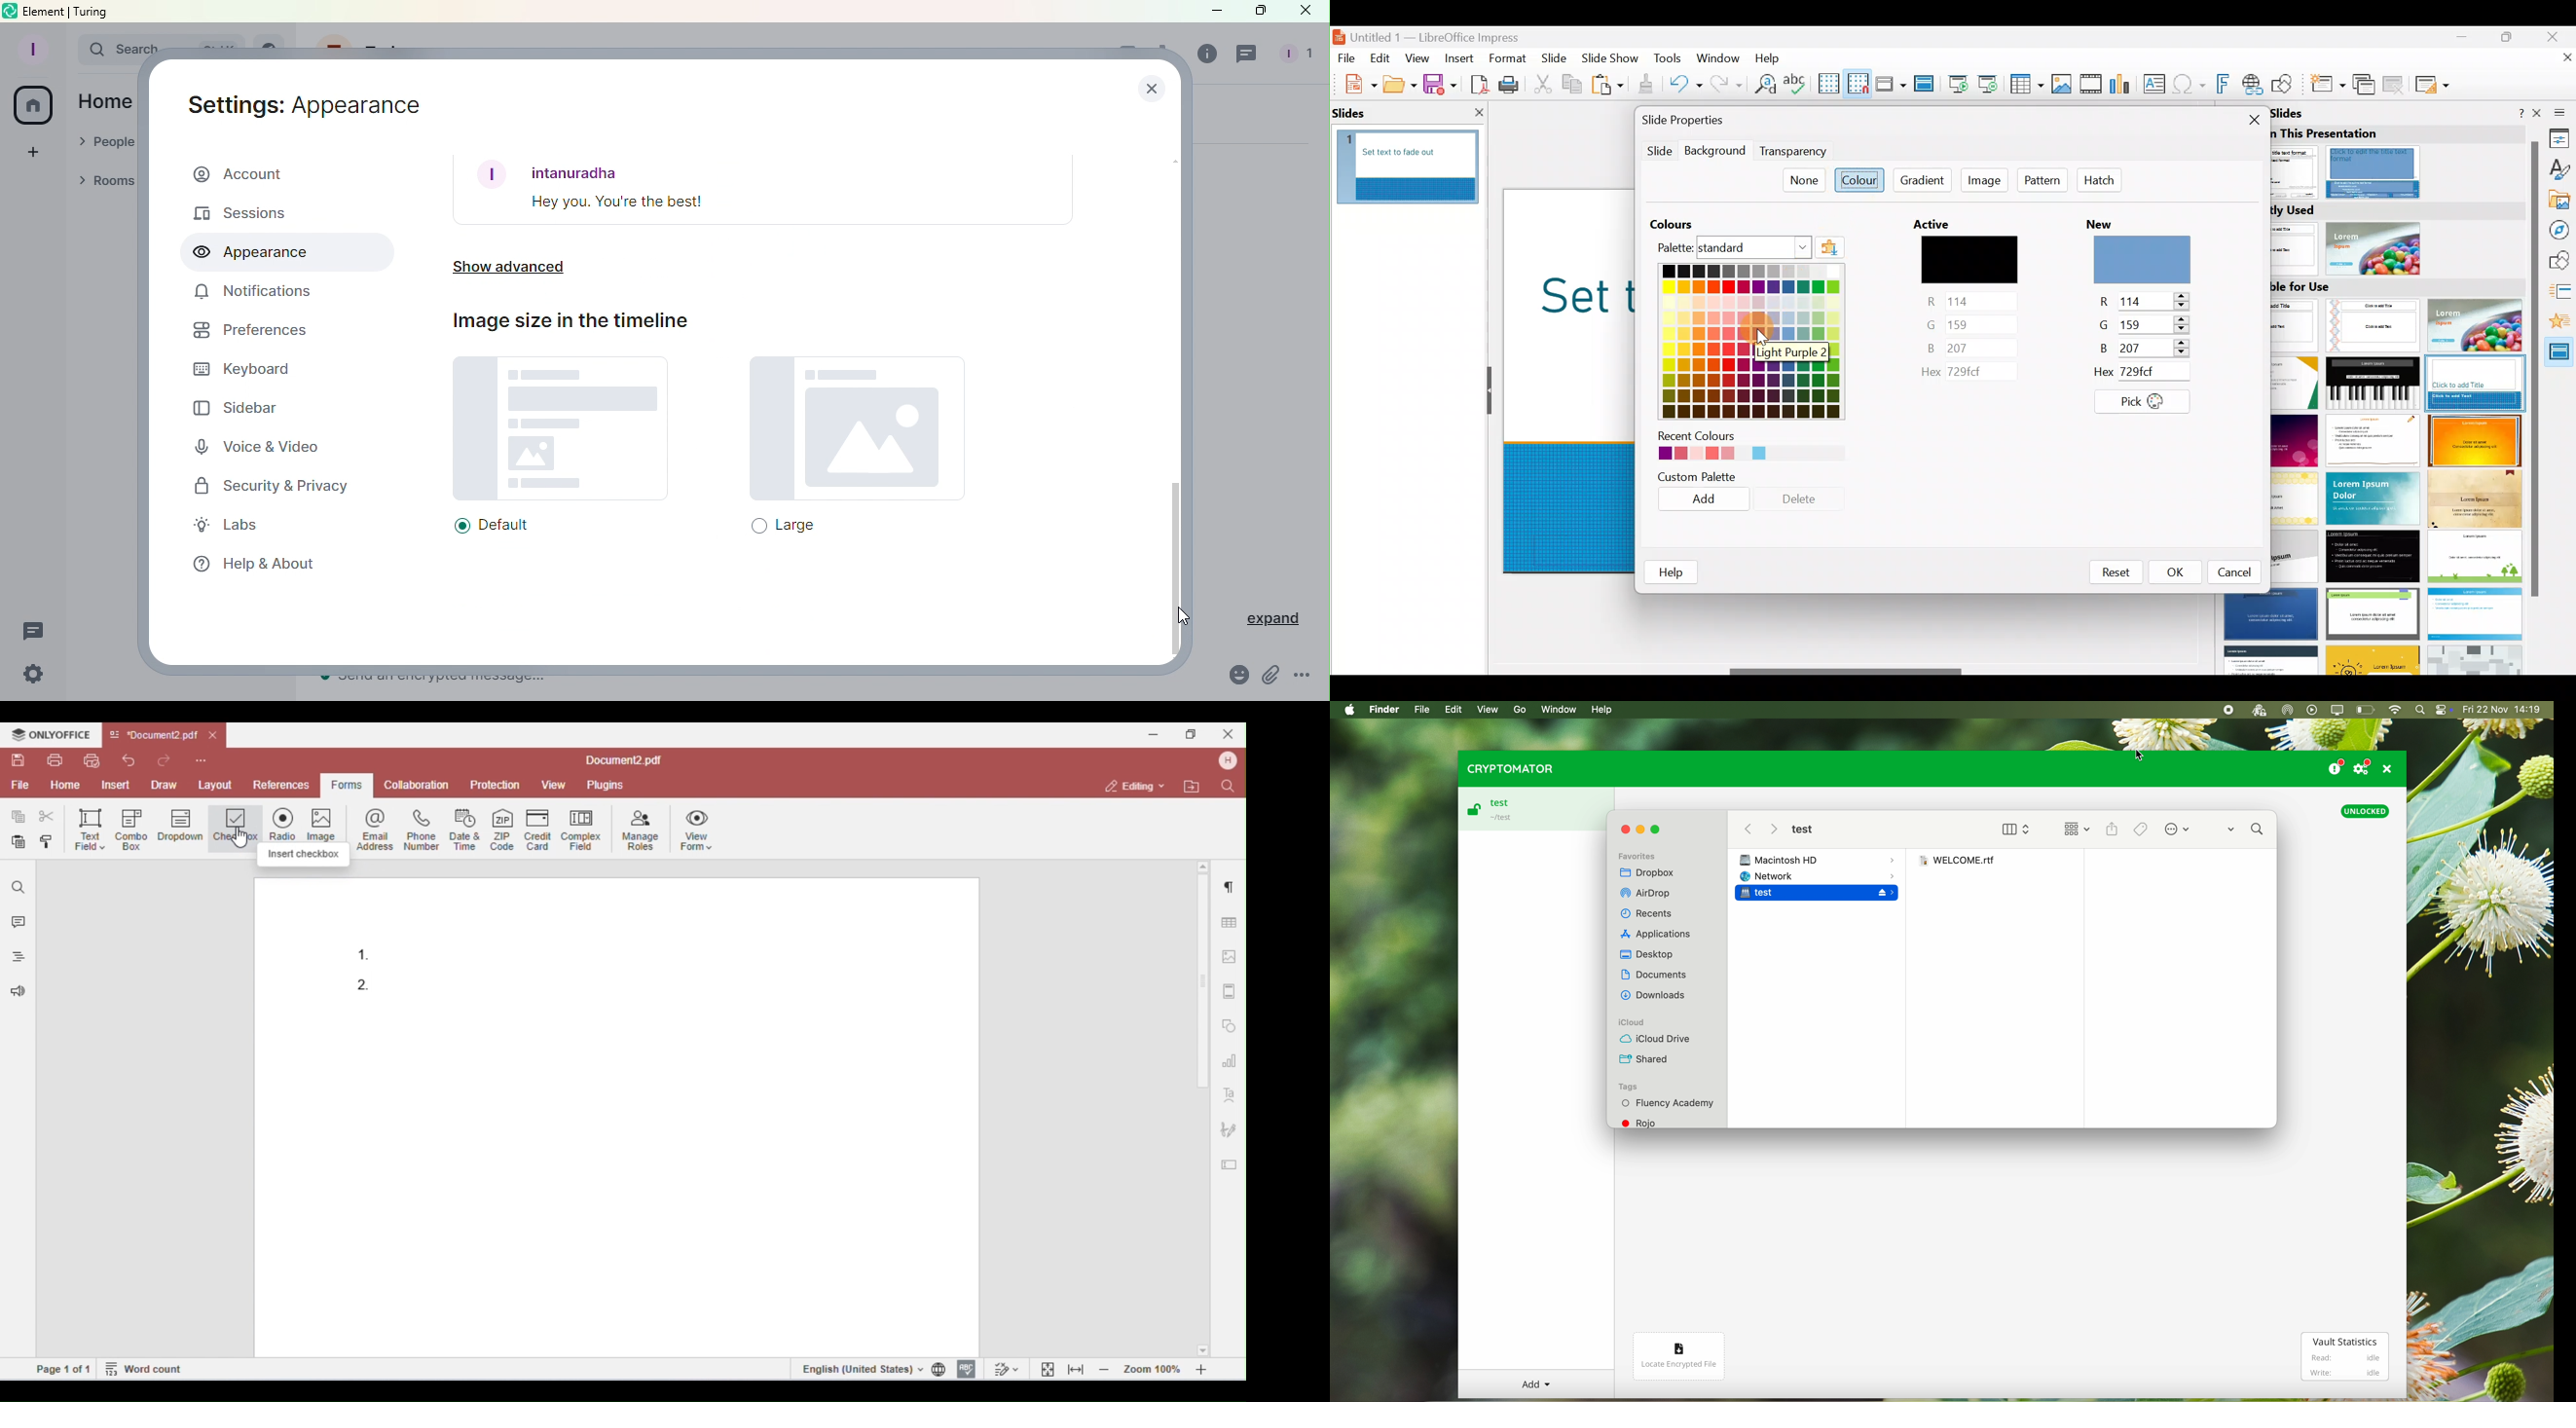 The width and height of the screenshot is (2576, 1428). What do you see at coordinates (2190, 86) in the screenshot?
I see `Insert special characters` at bounding box center [2190, 86].